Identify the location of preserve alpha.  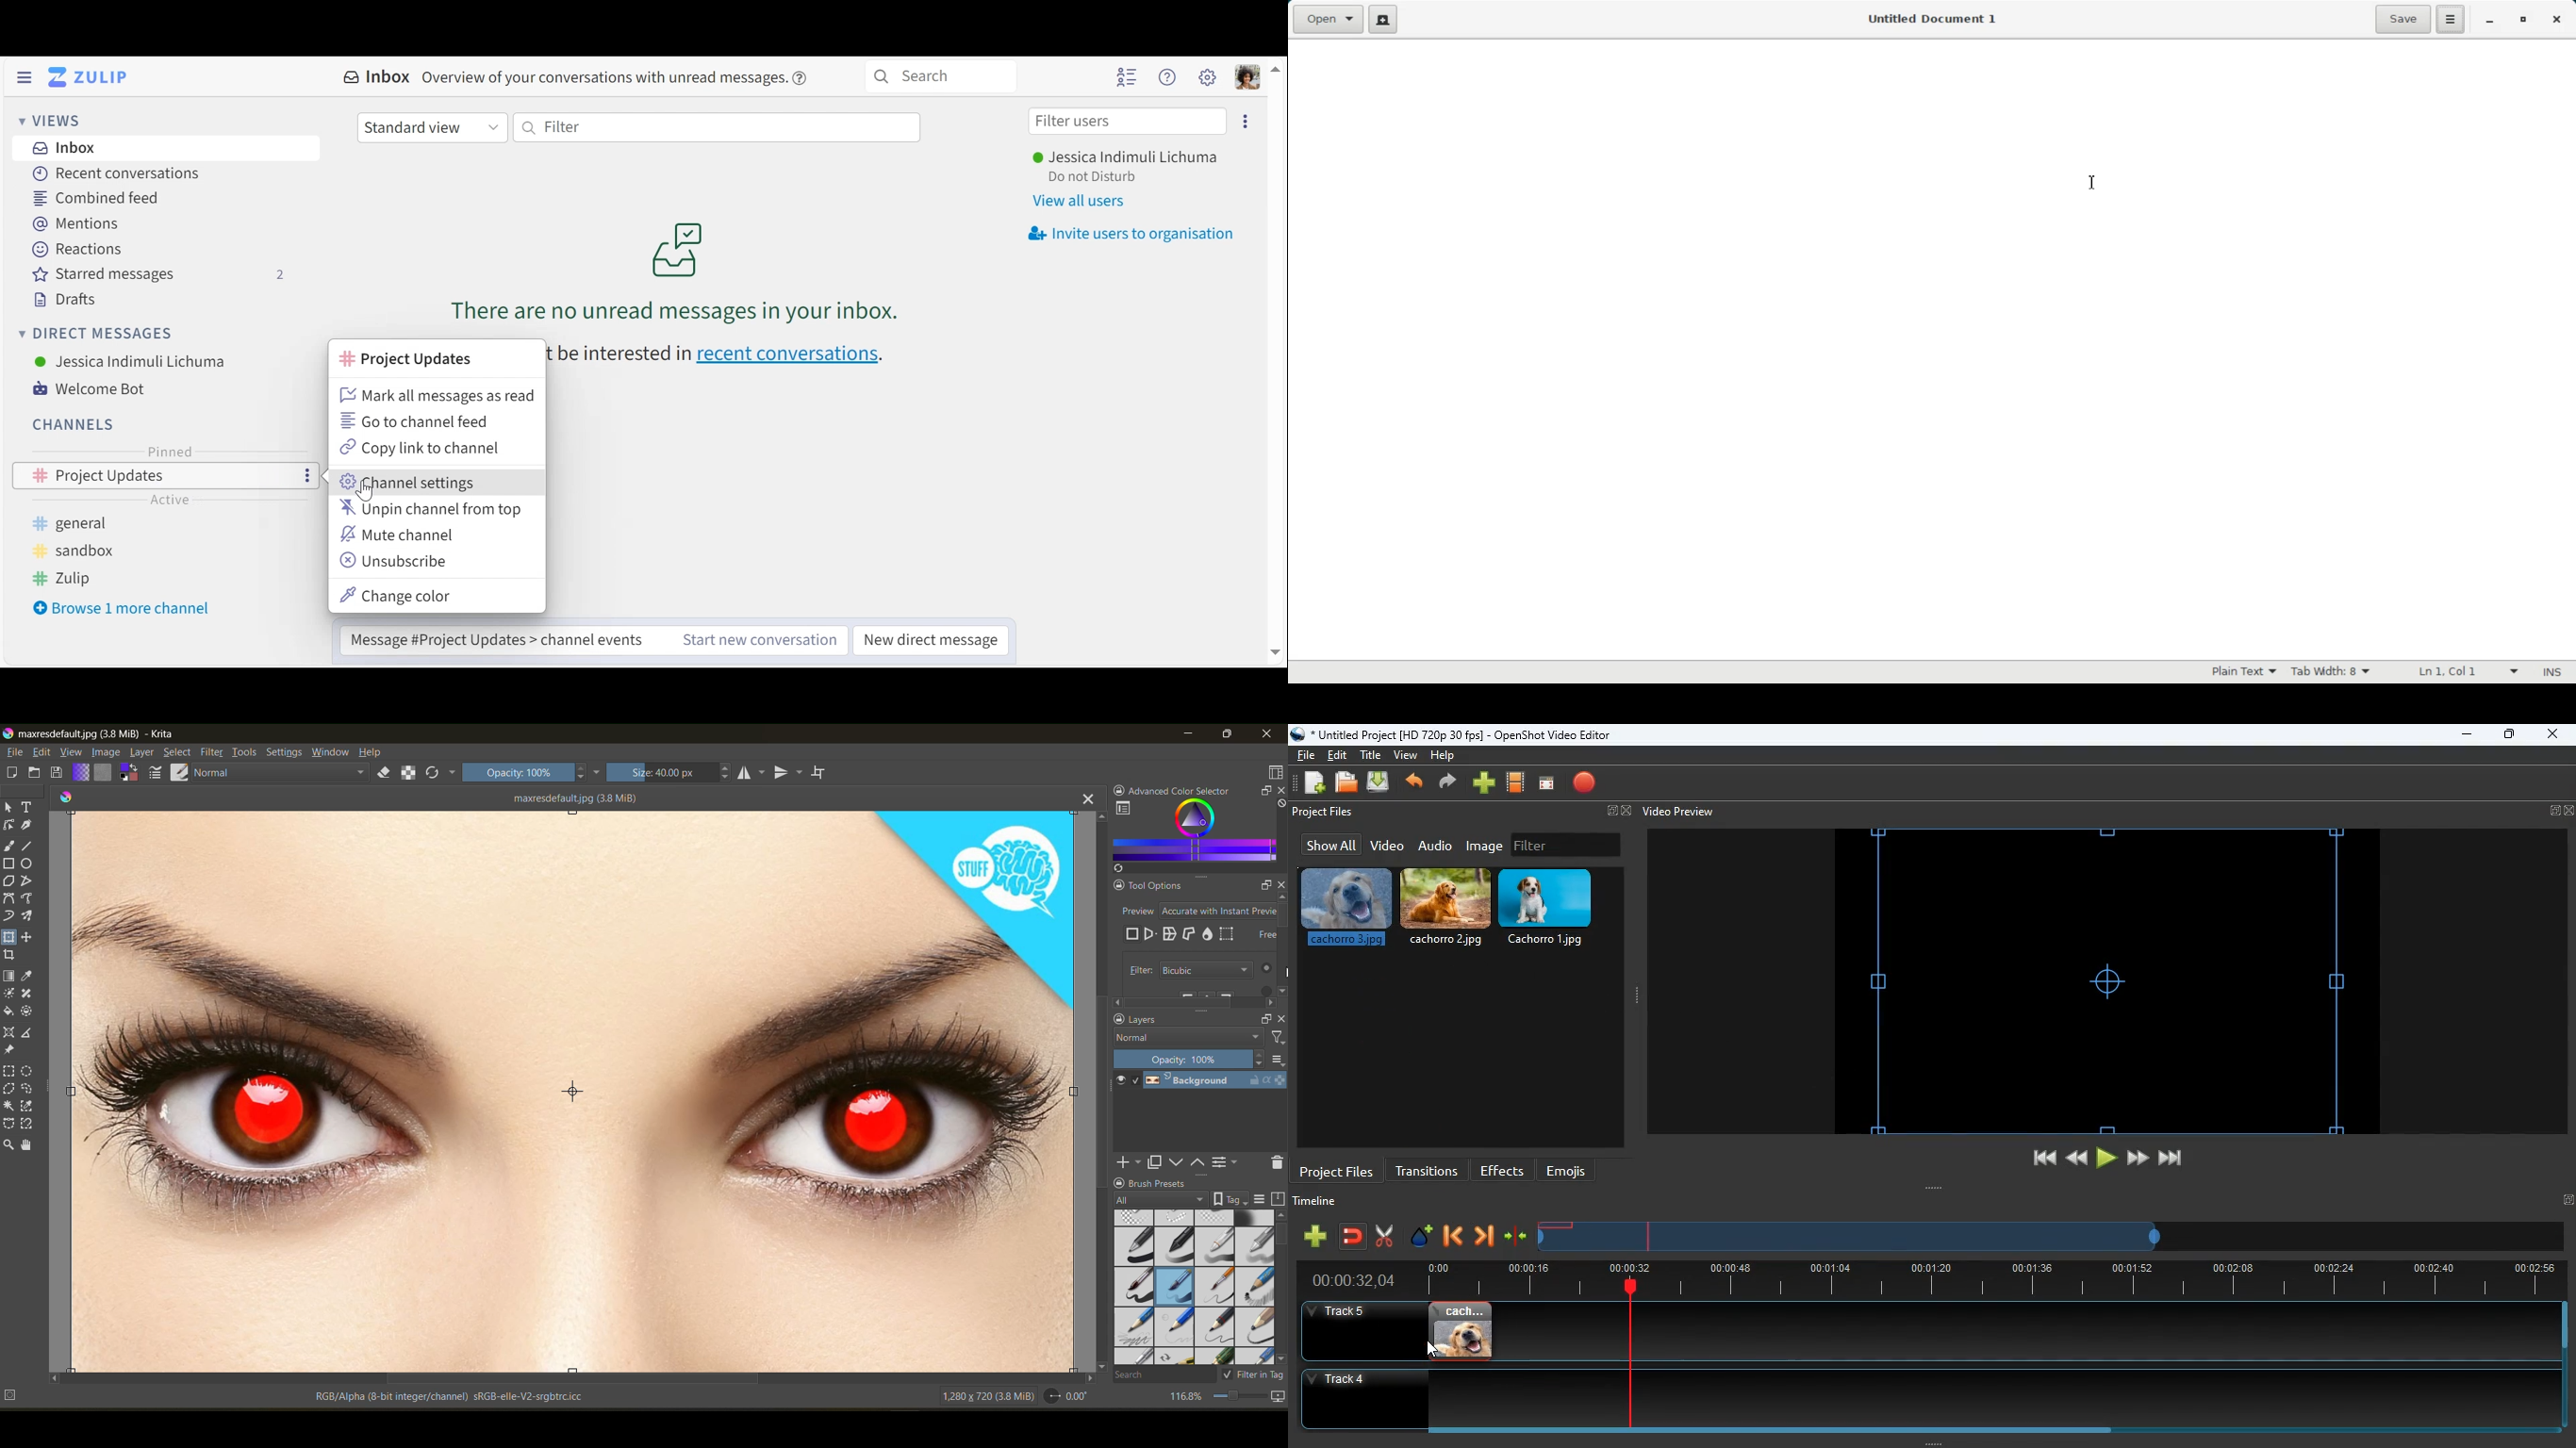
(410, 773).